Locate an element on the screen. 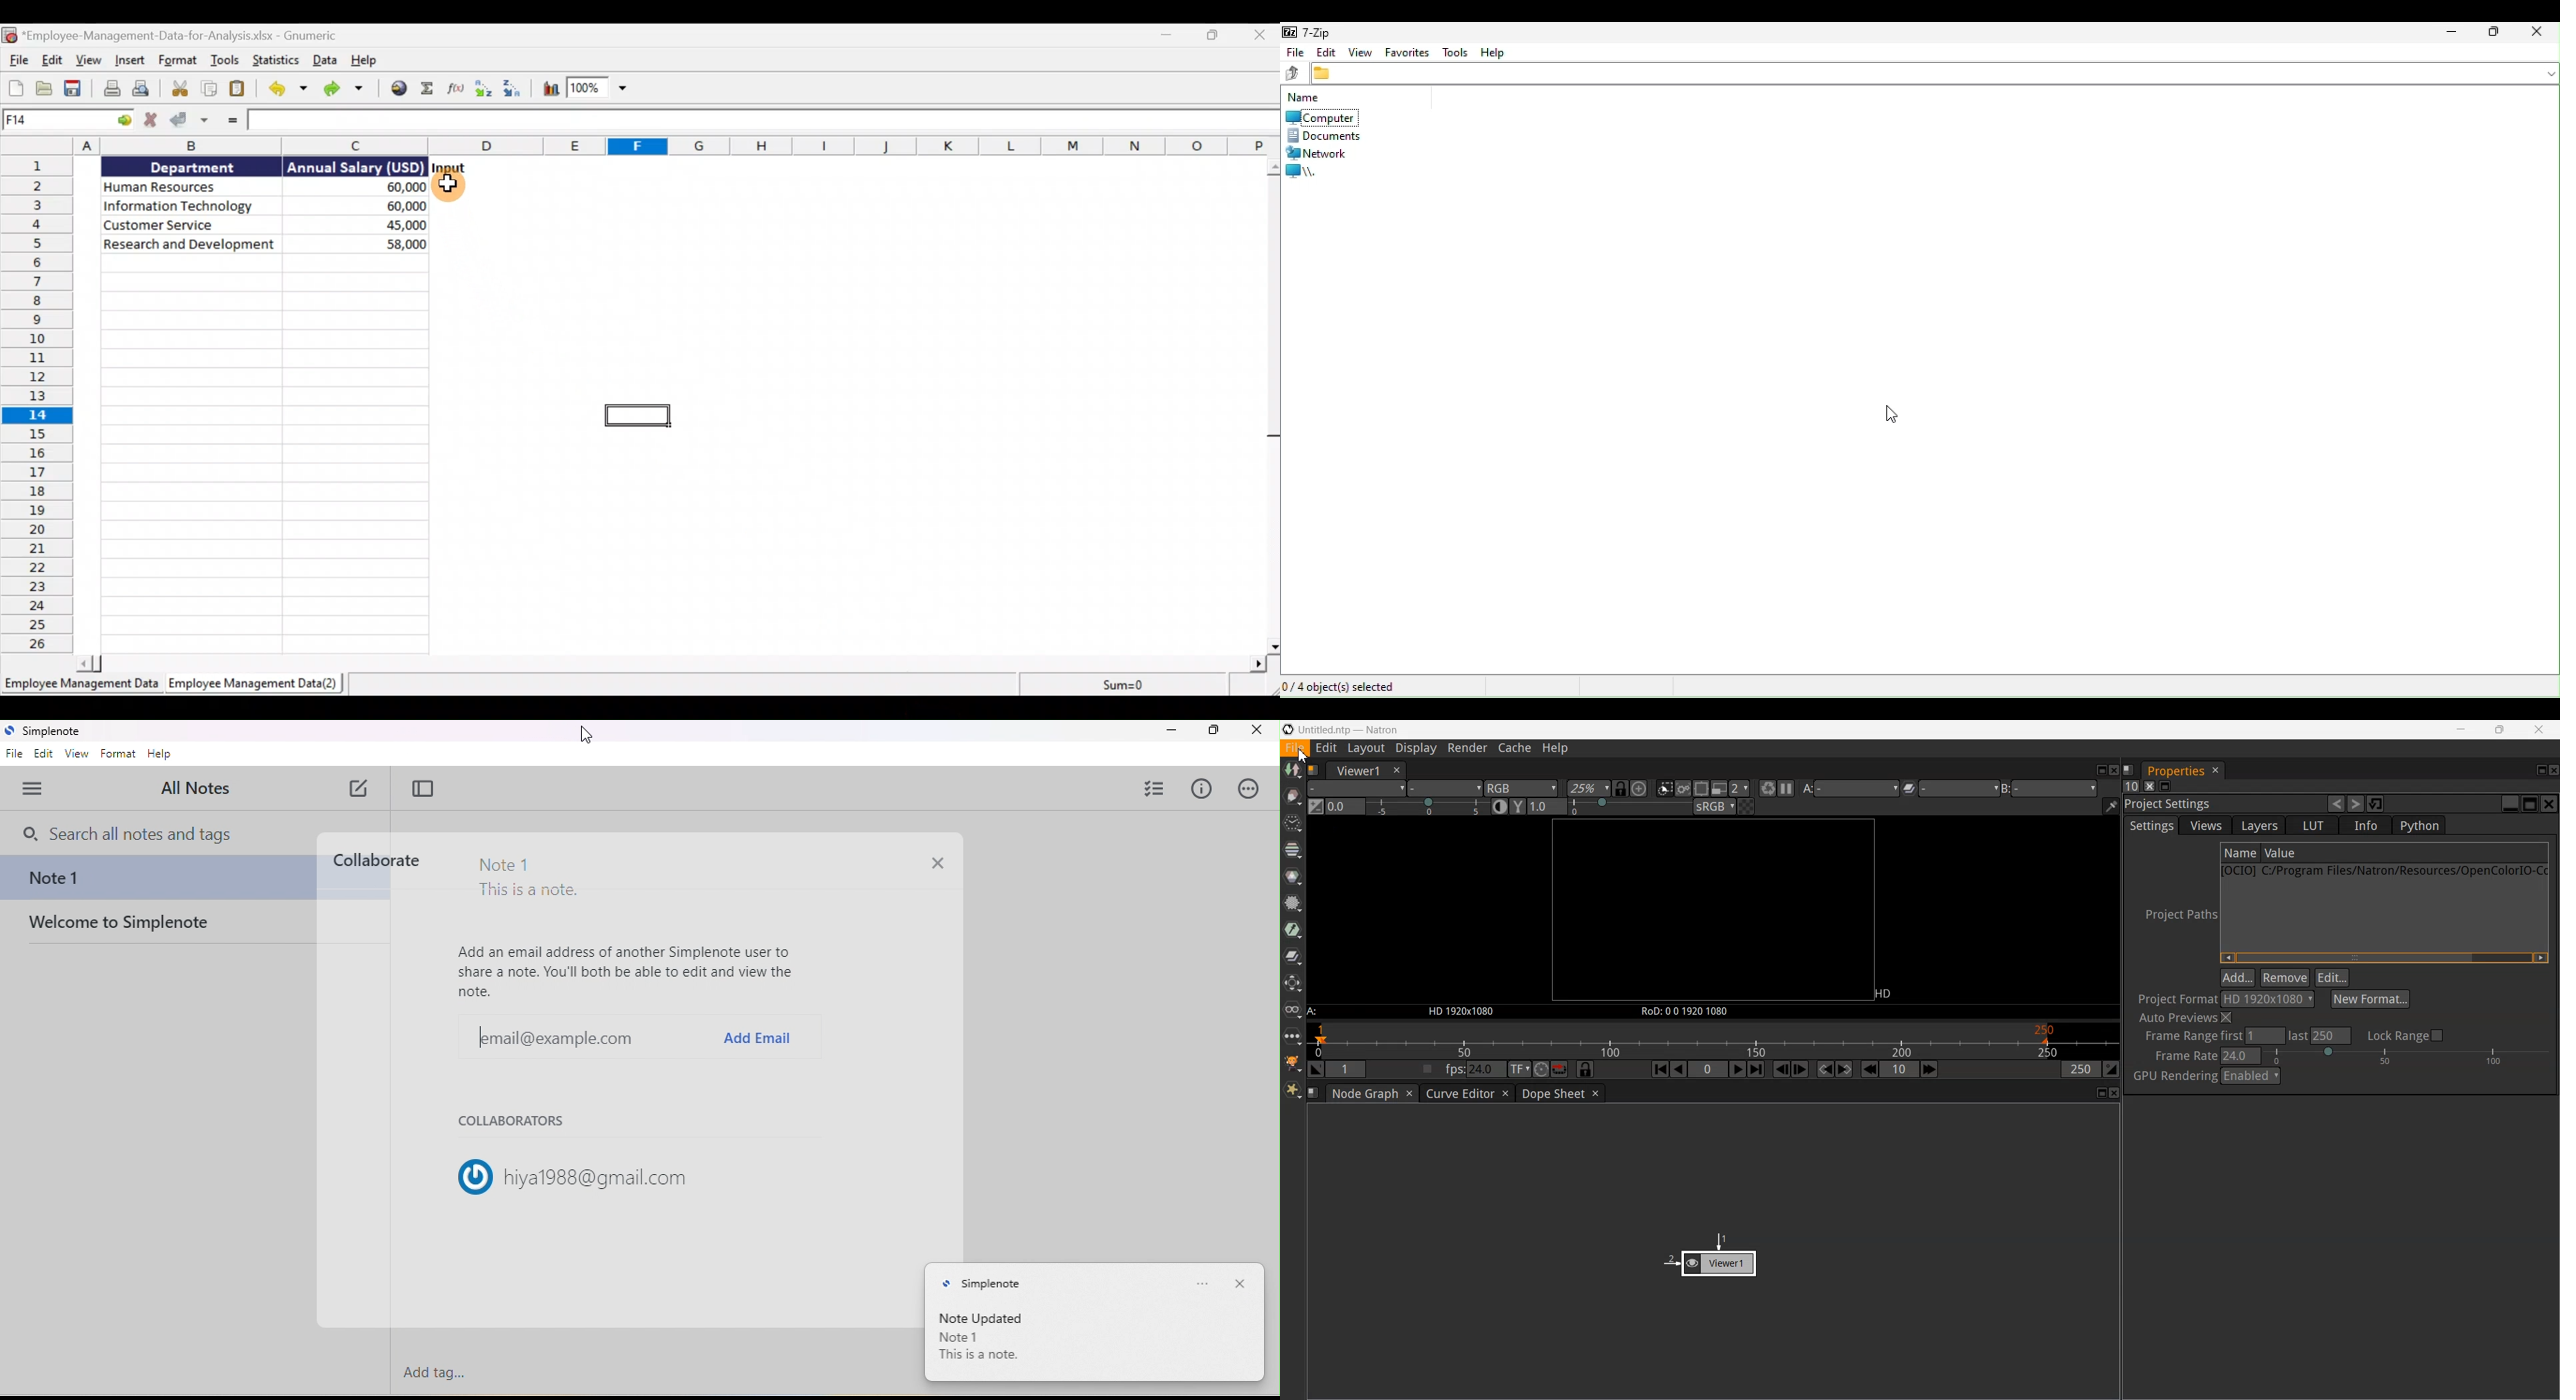 Image resolution: width=2576 pixels, height=1400 pixels. Open a file is located at coordinates (41, 88).